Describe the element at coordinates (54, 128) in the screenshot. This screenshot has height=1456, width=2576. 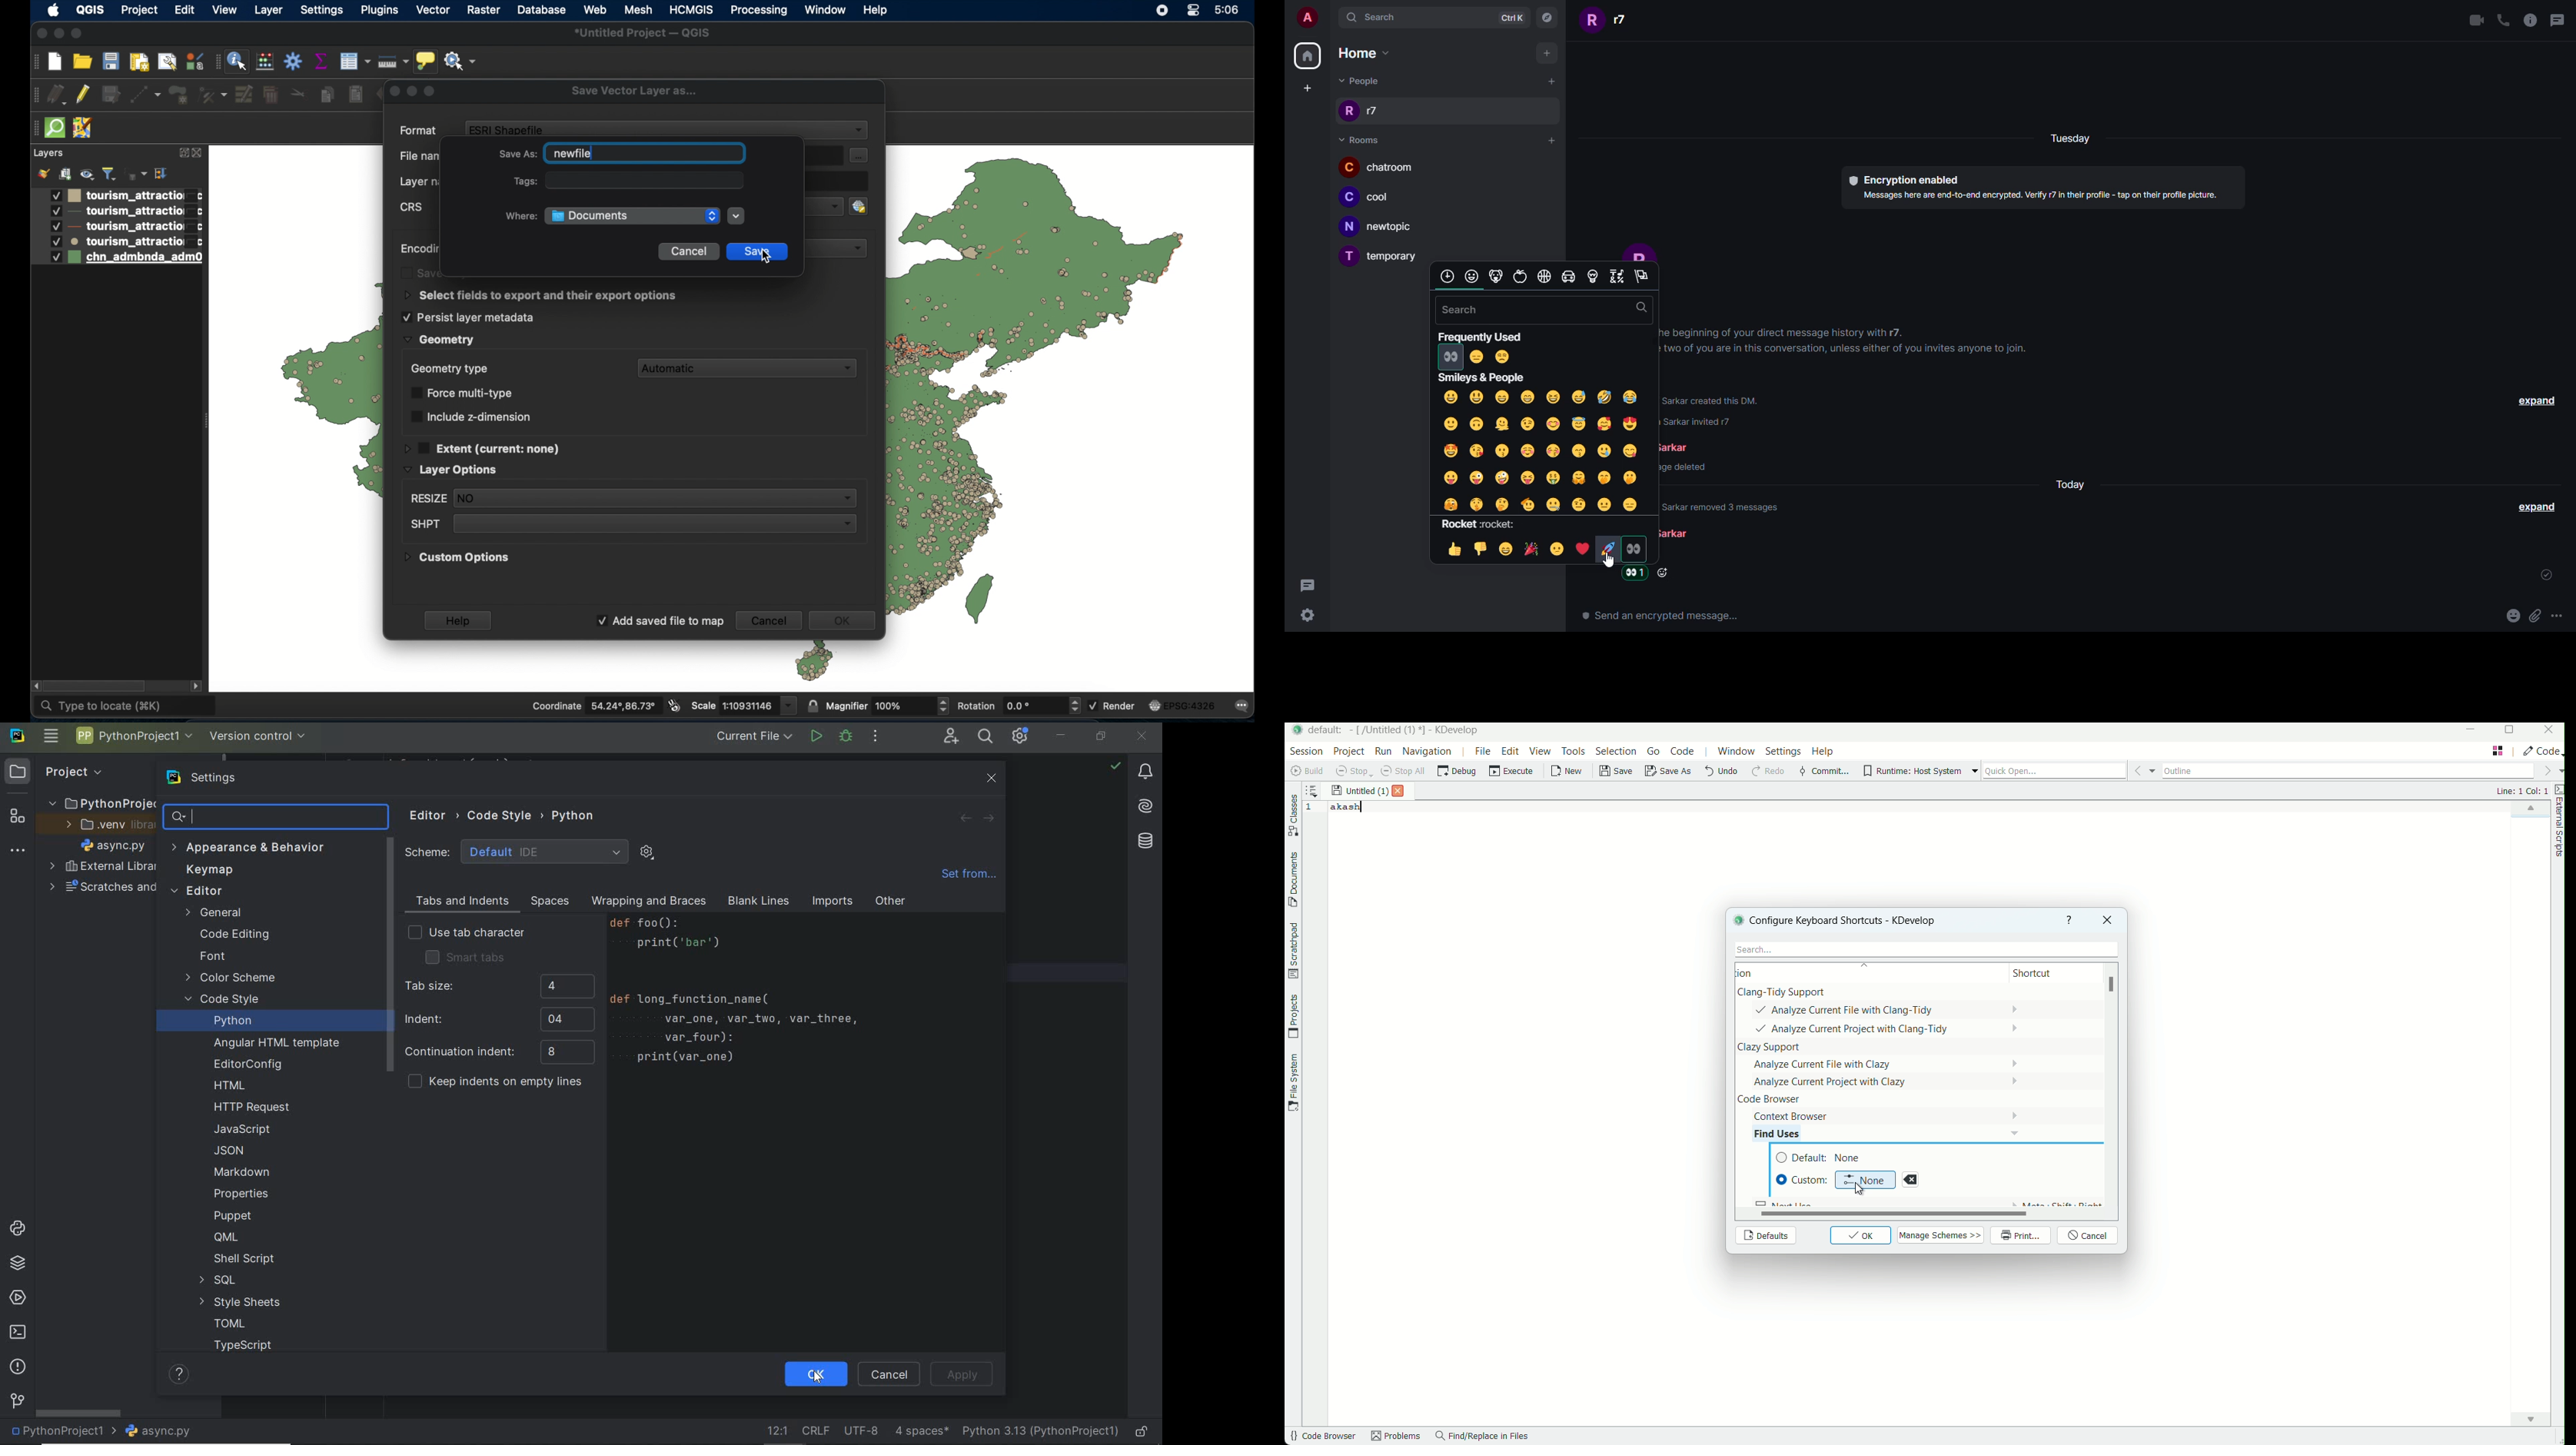
I see `quick osm` at that location.